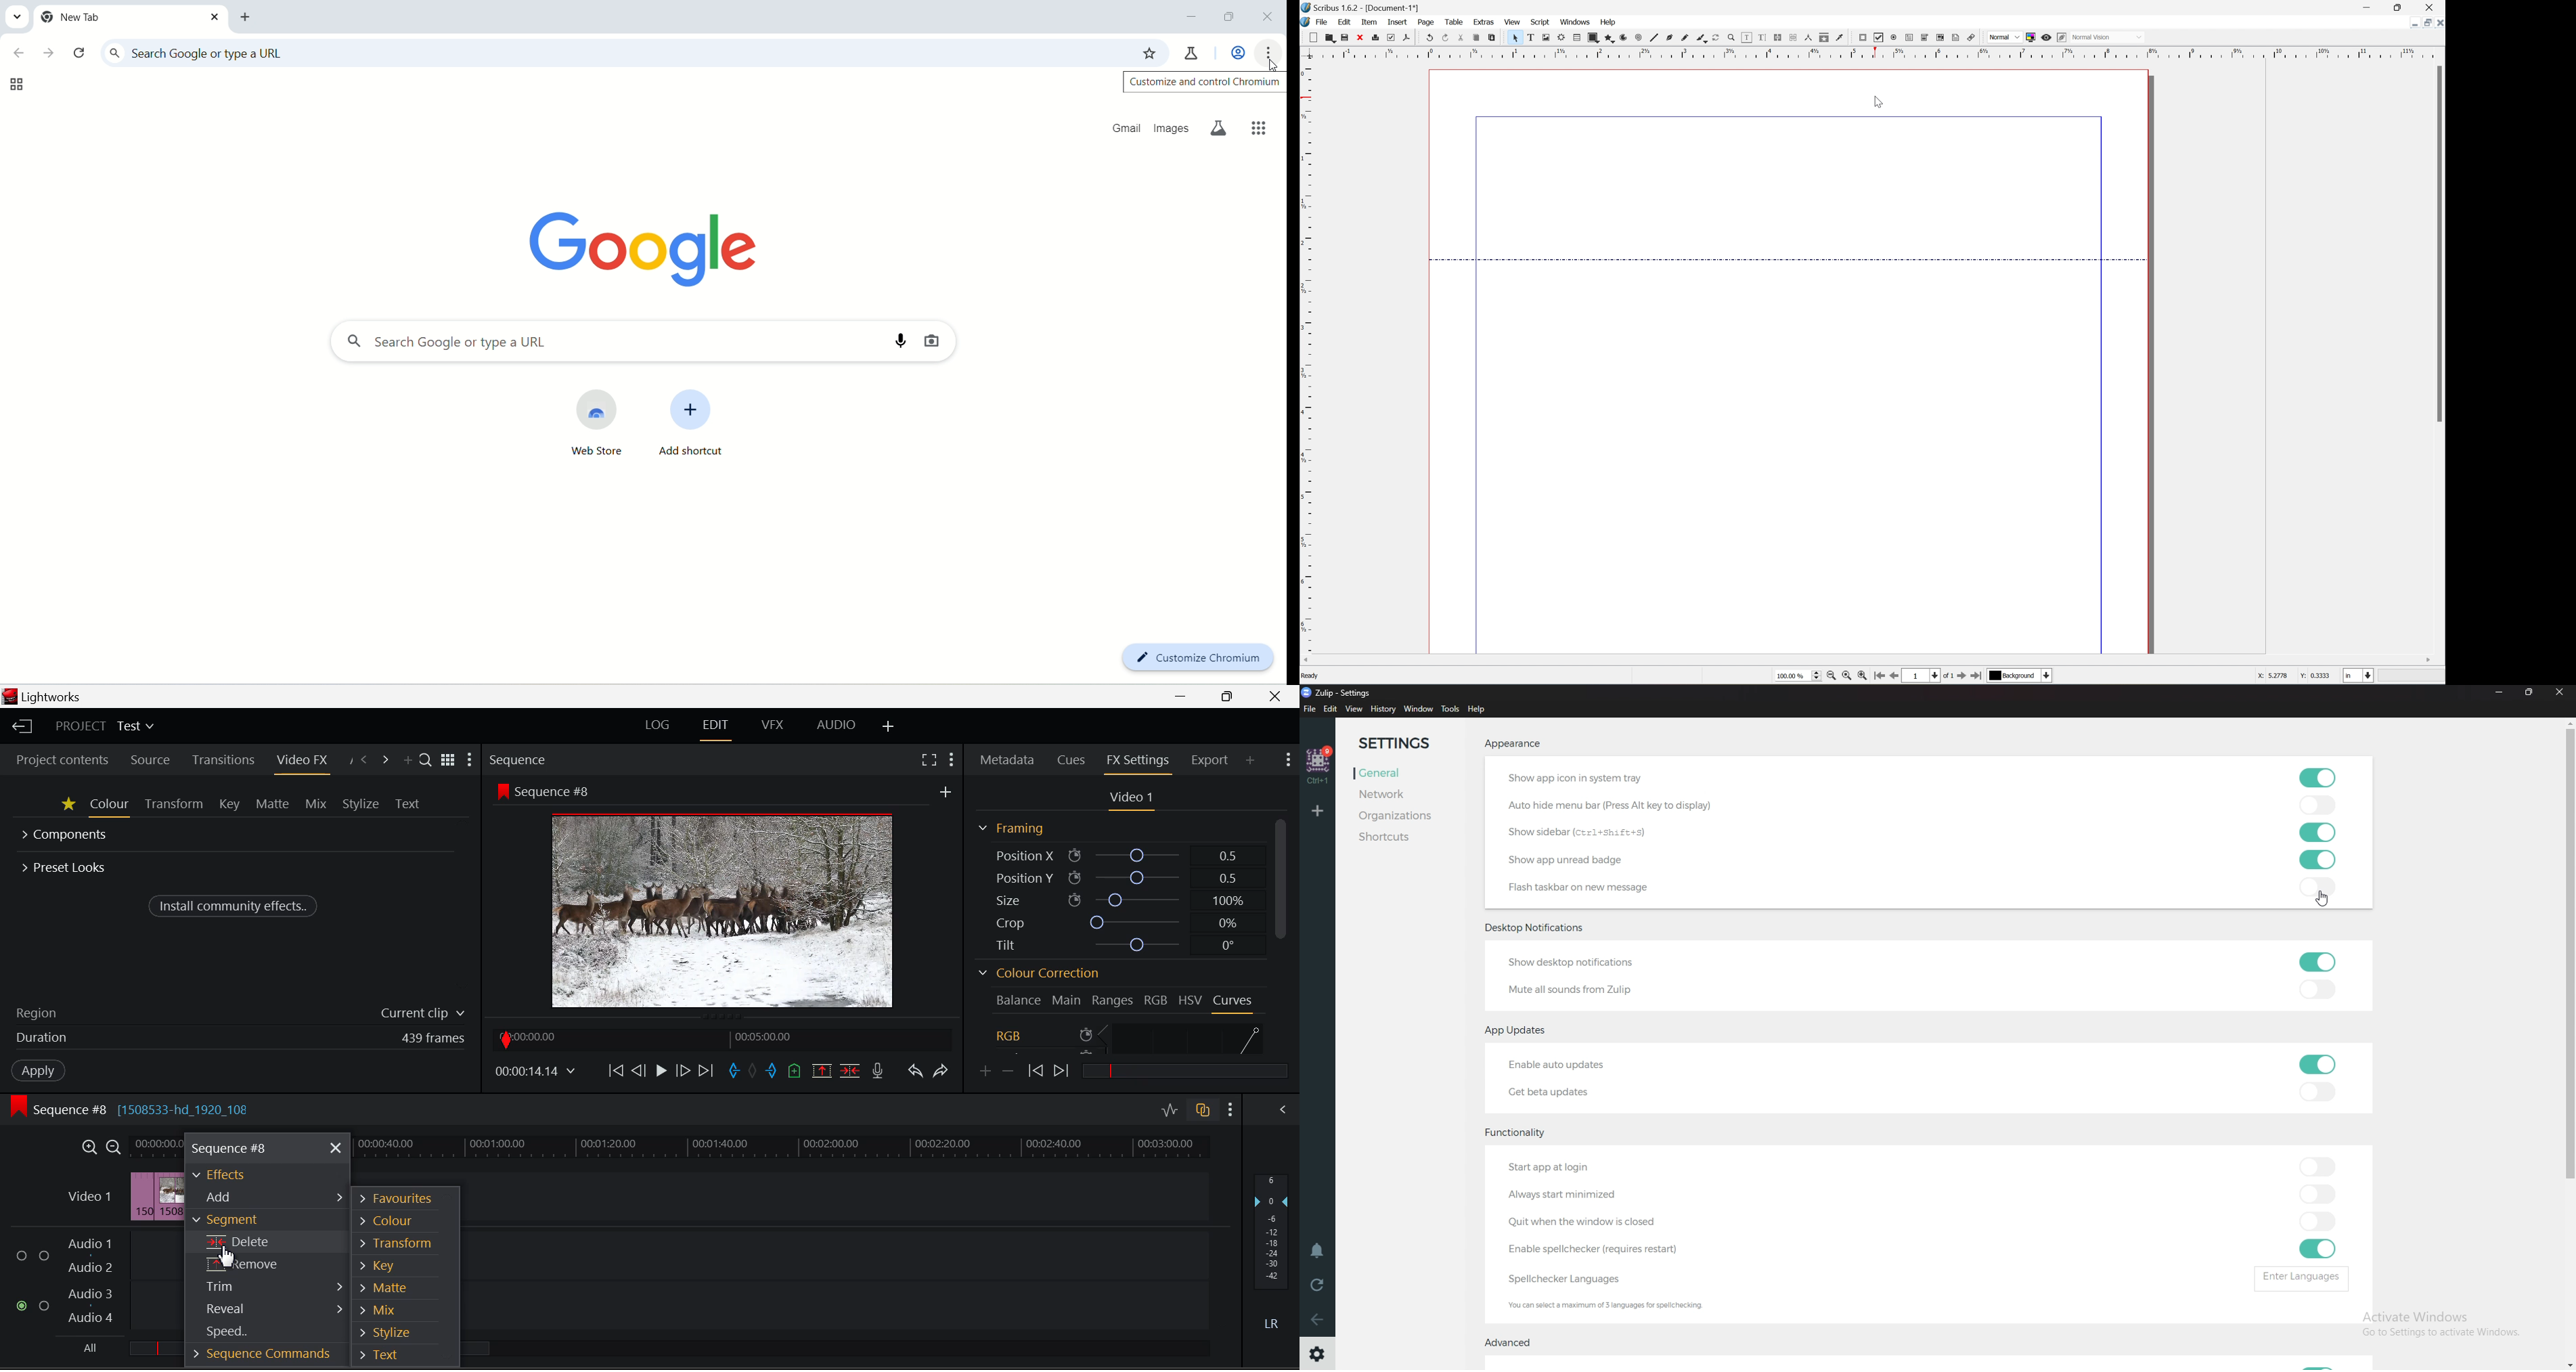 This screenshot has height=1372, width=2576. What do you see at coordinates (1794, 38) in the screenshot?
I see `unlink text frames` at bounding box center [1794, 38].